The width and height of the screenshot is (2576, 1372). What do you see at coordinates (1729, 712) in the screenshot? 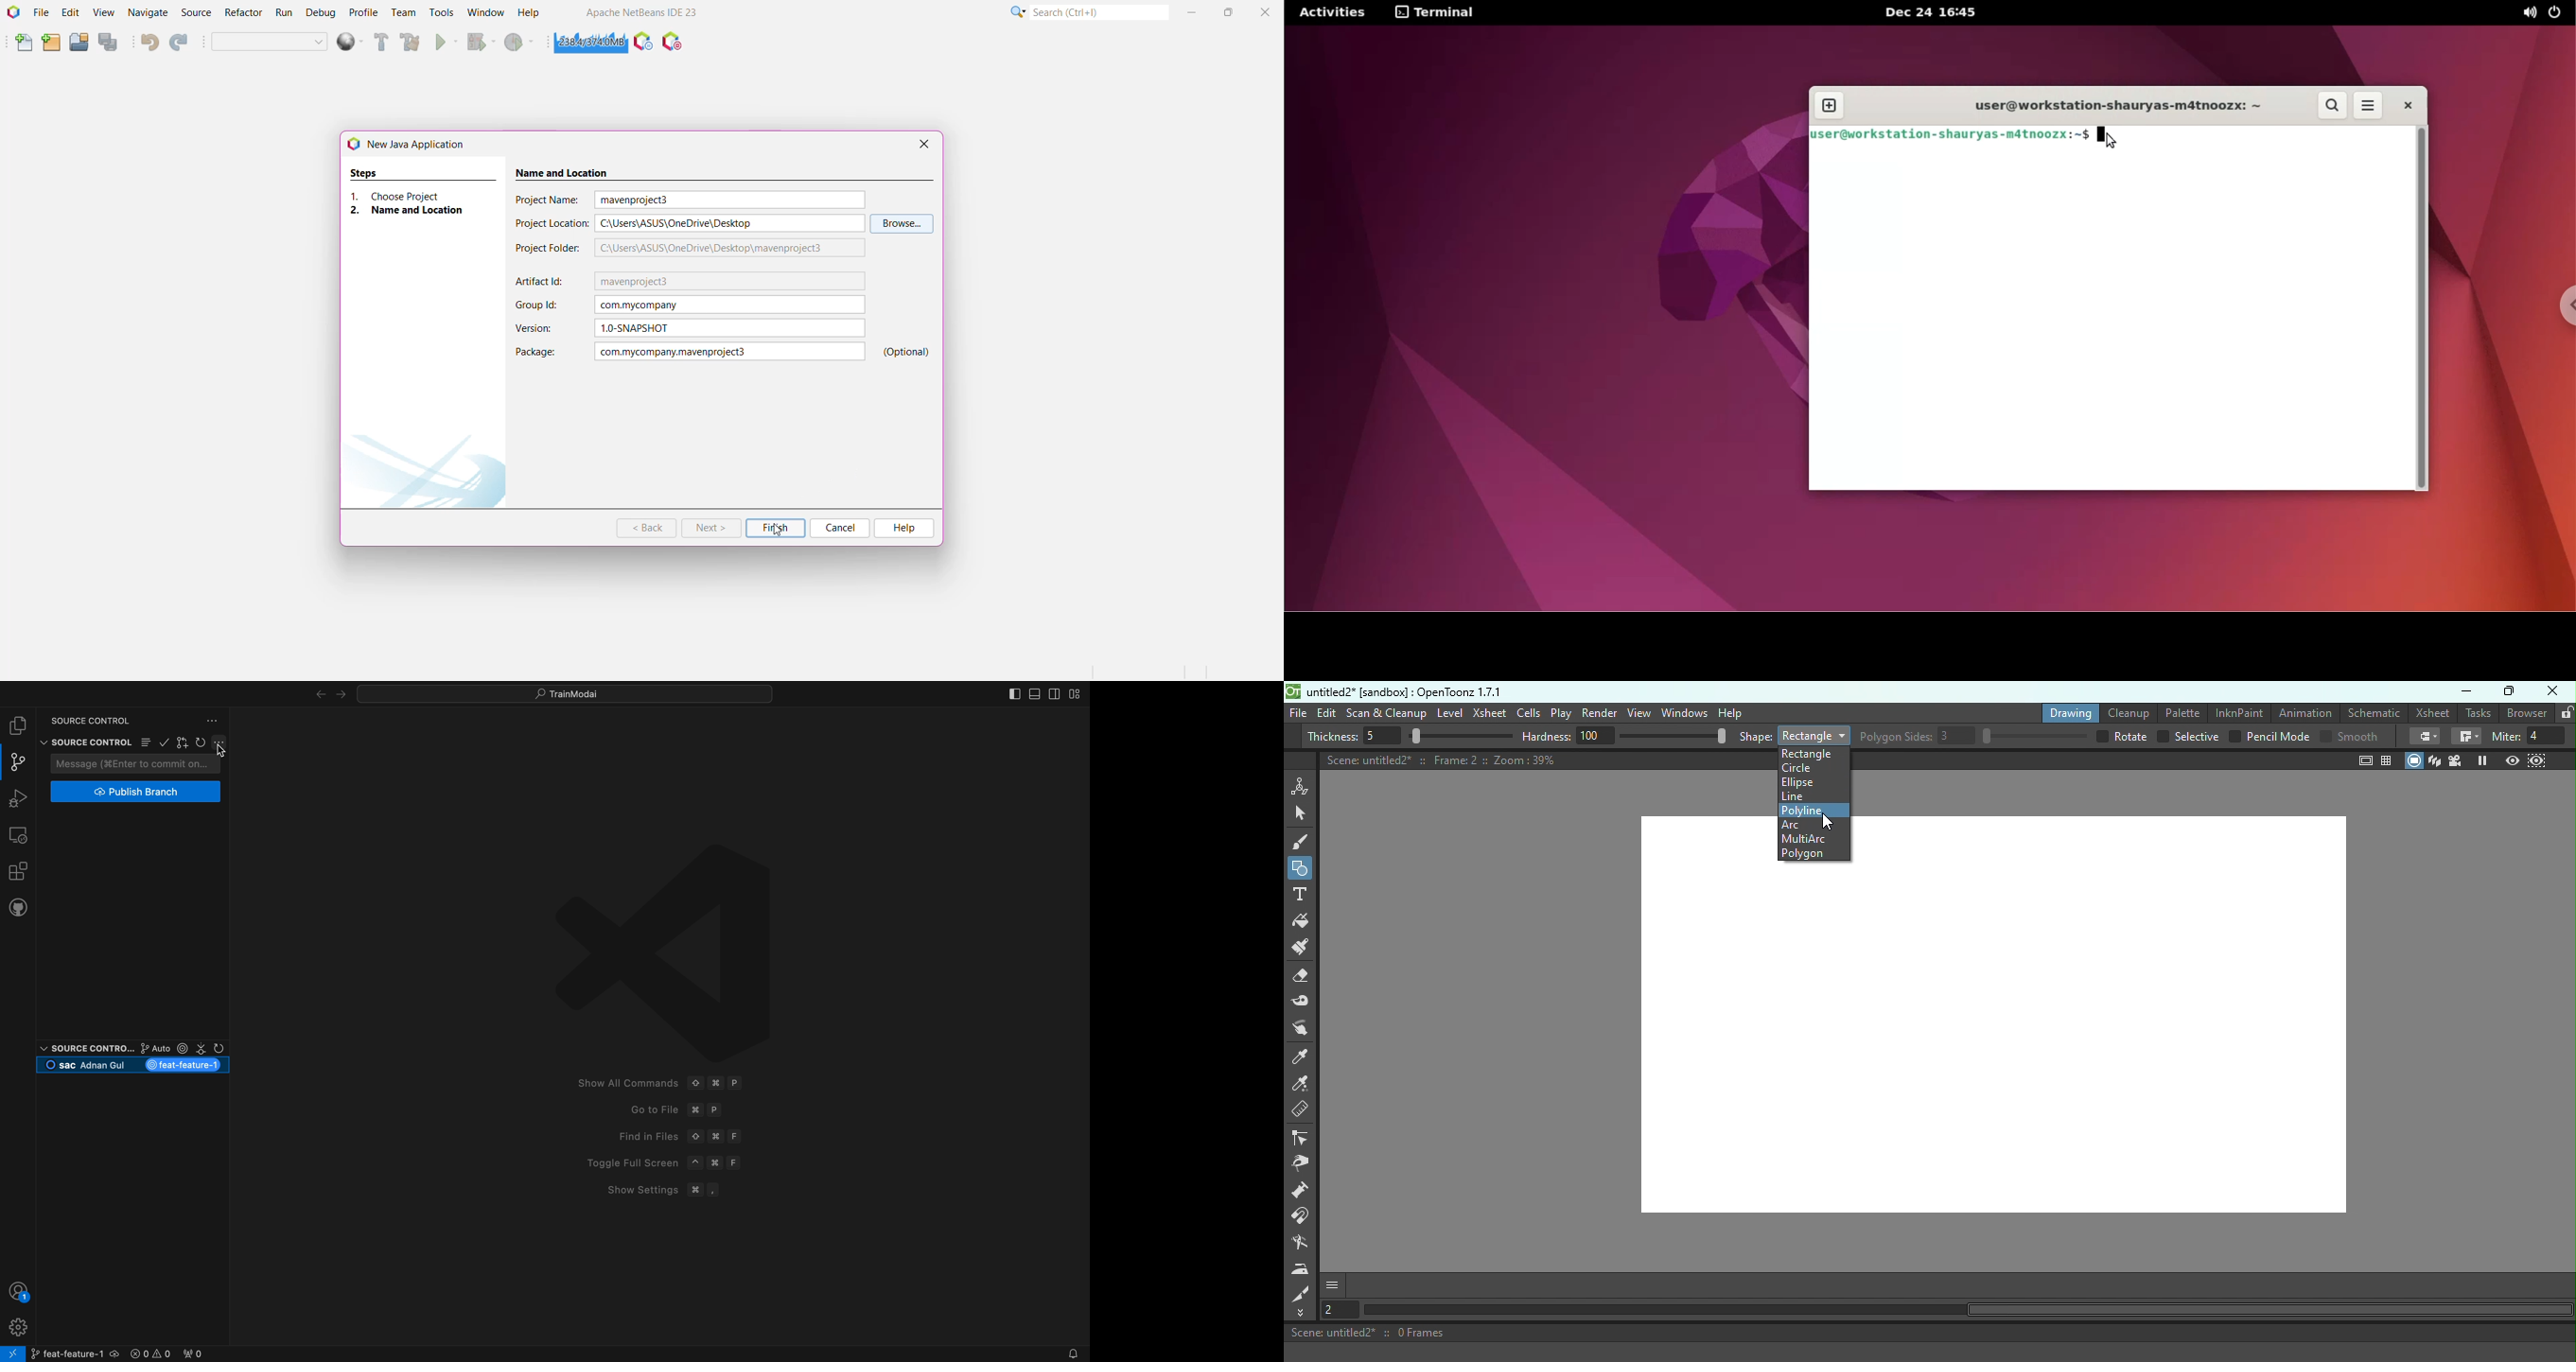
I see `Help` at bounding box center [1729, 712].